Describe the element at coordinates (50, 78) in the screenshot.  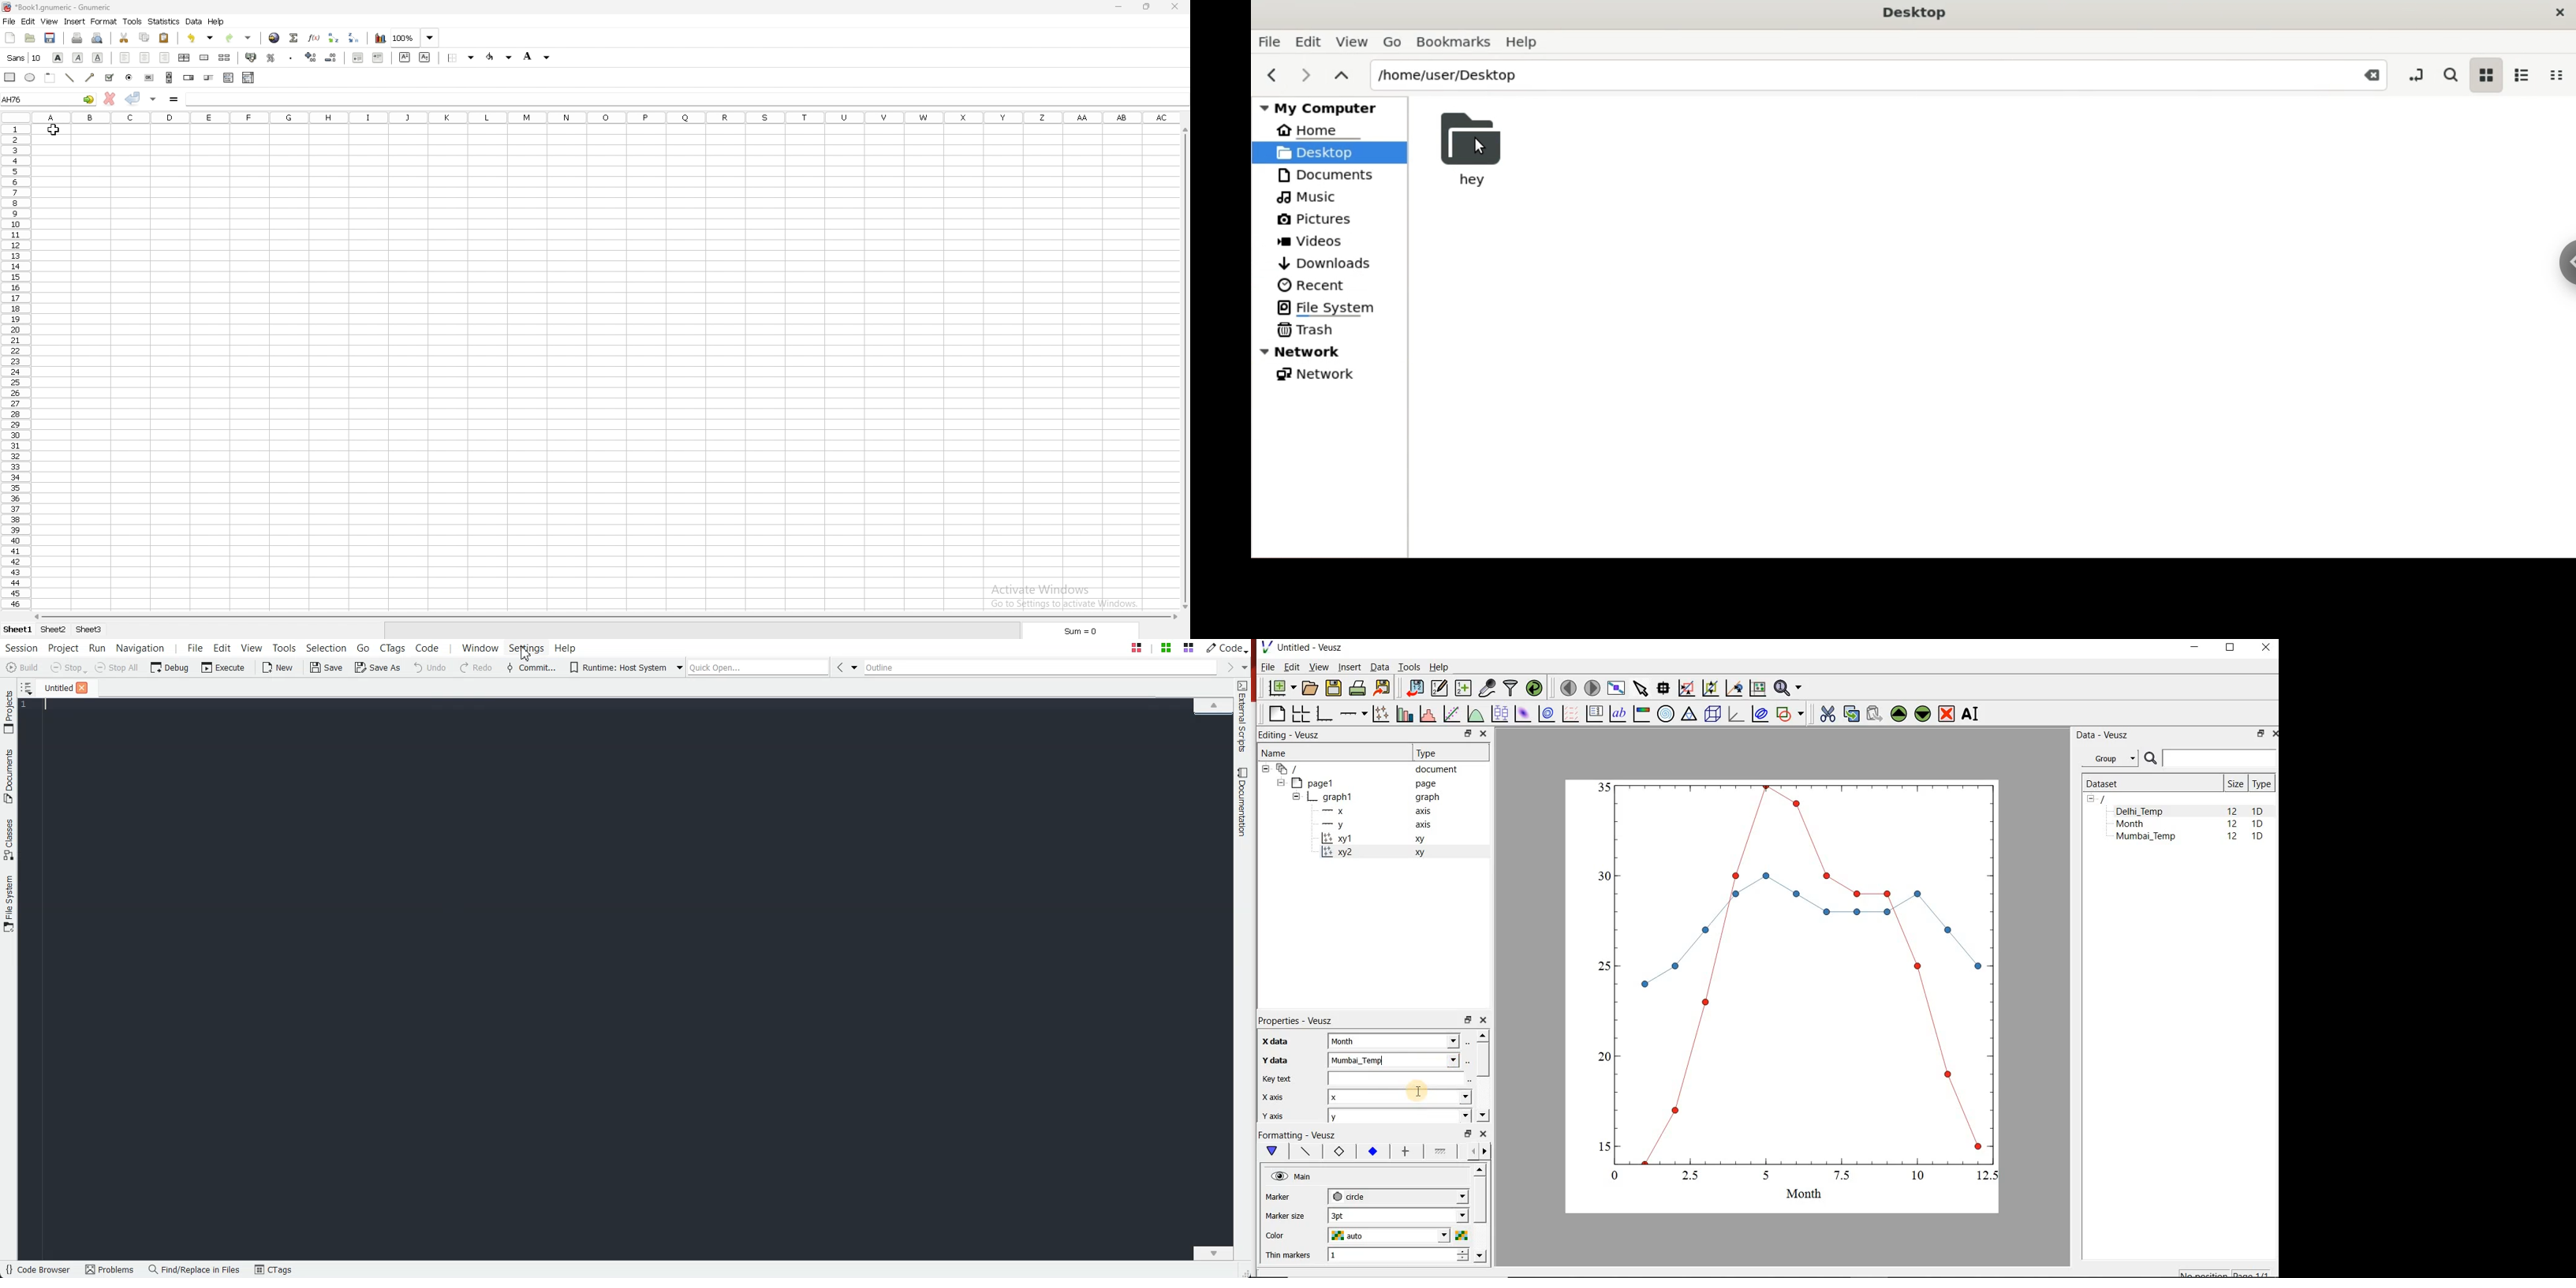
I see `frame` at that location.